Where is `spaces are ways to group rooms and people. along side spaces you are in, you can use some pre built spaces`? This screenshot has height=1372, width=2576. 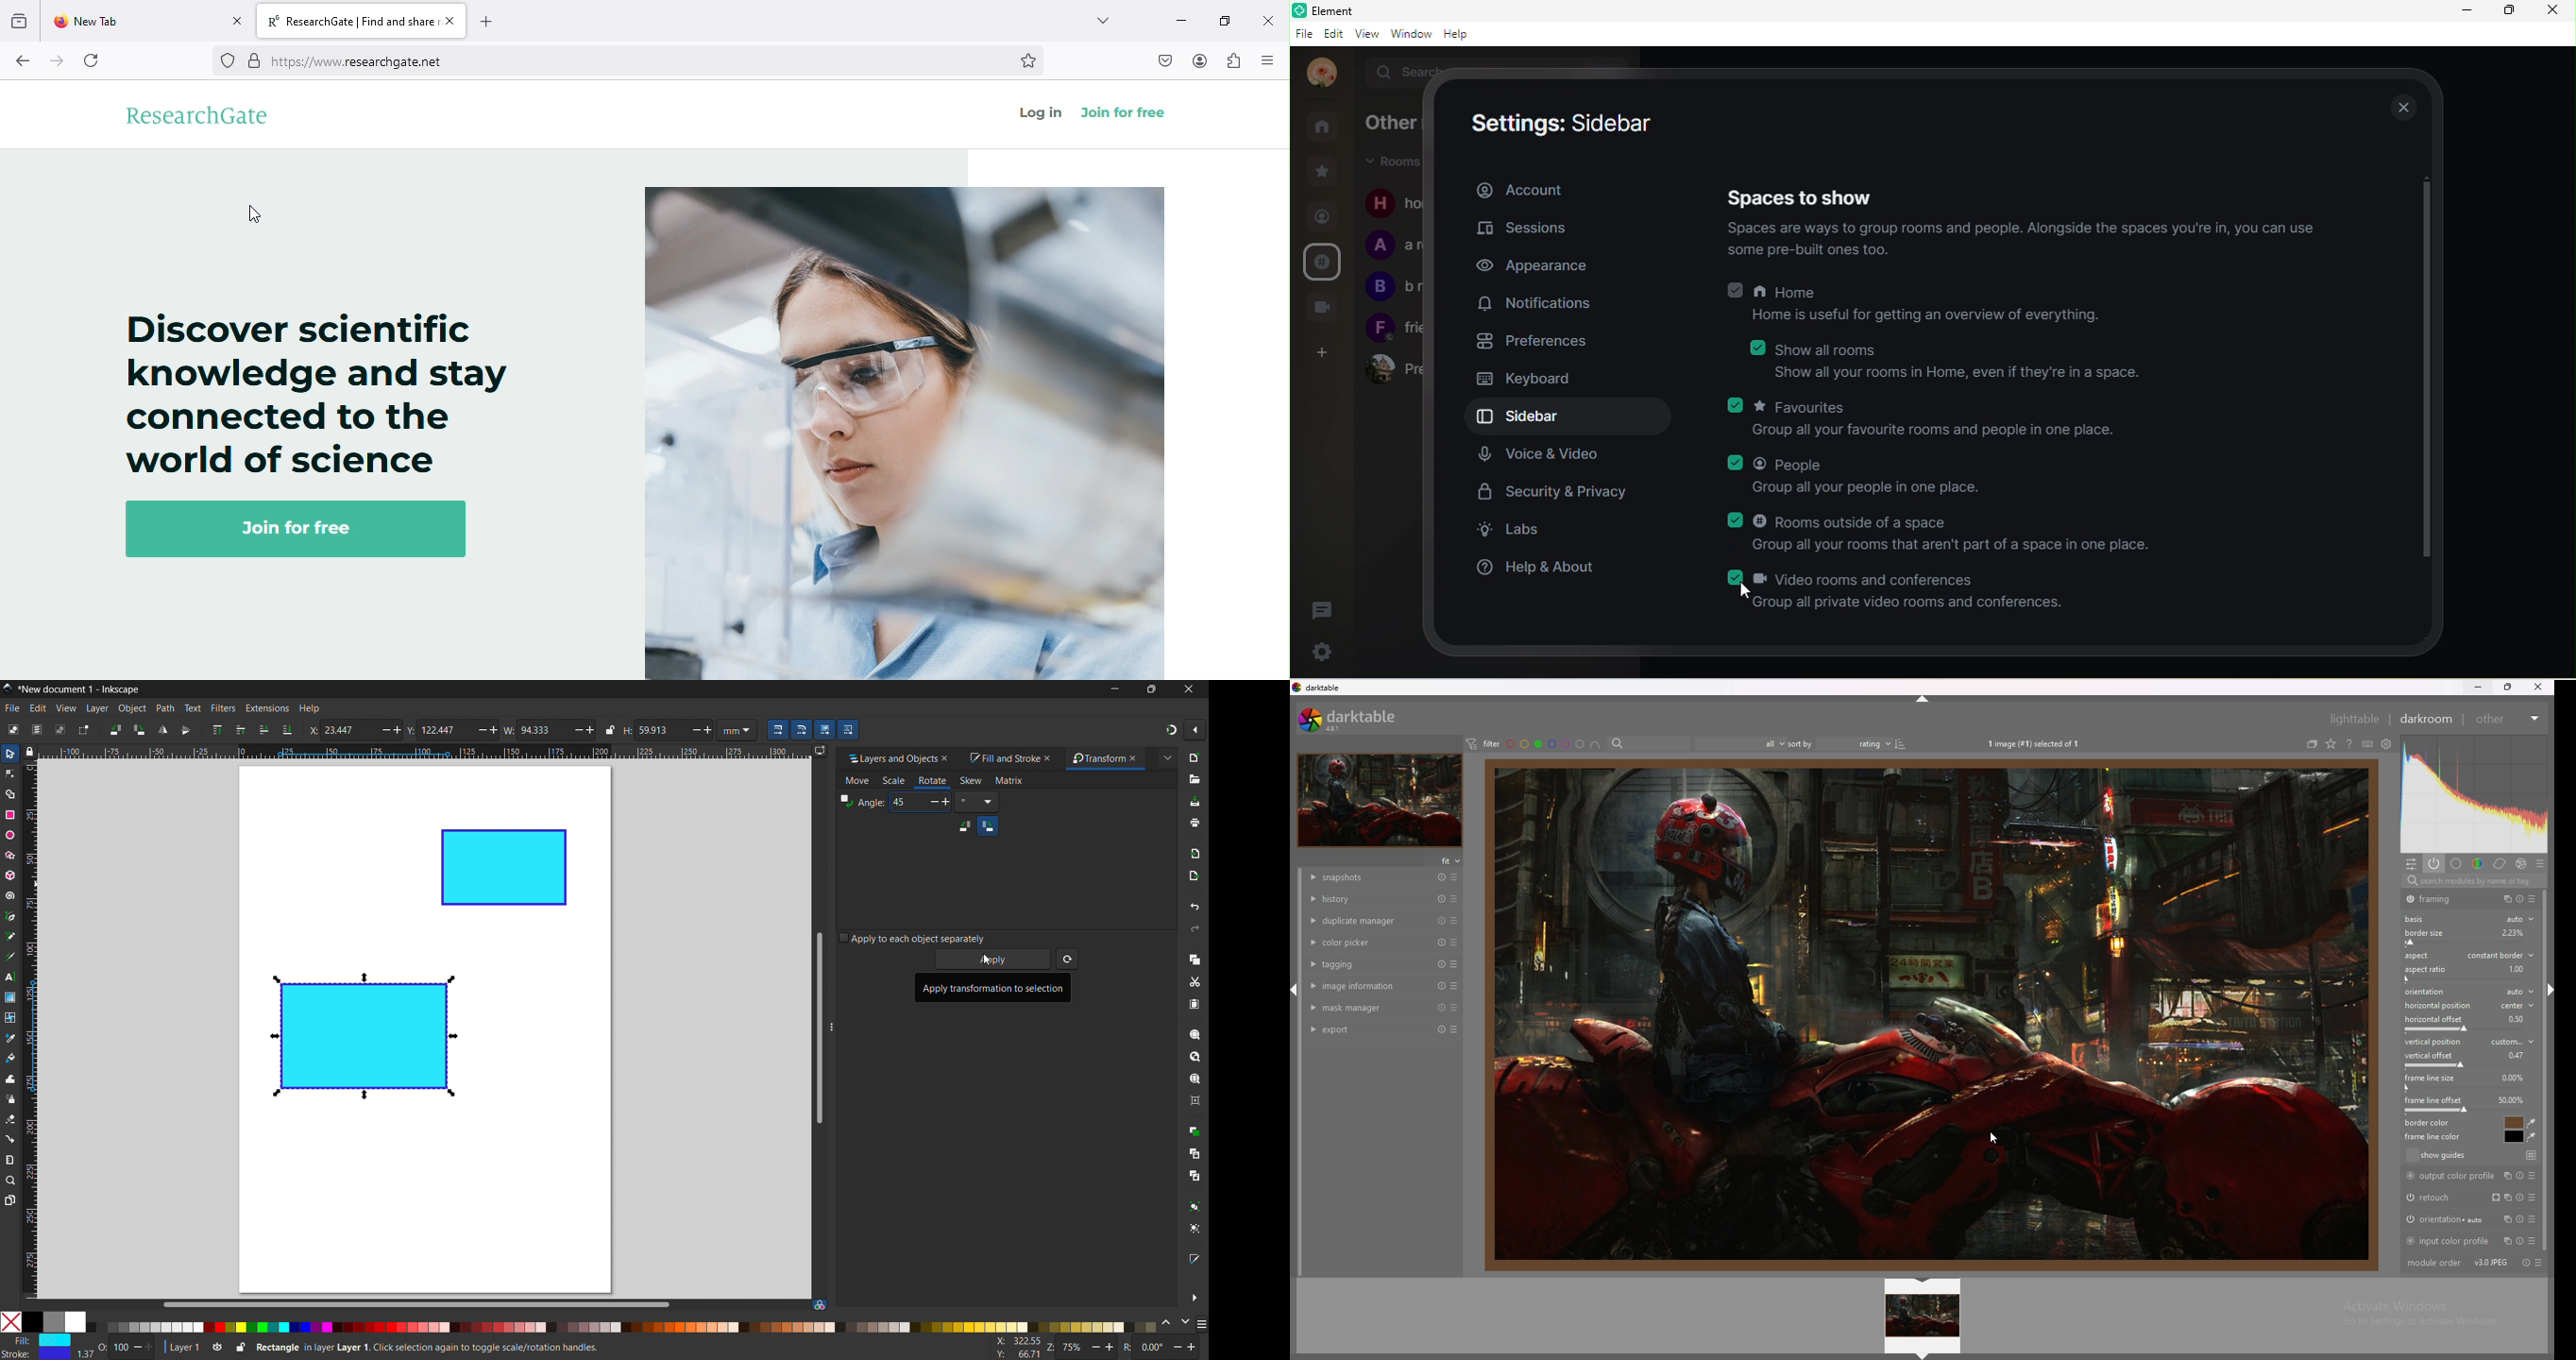
spaces are ways to group rooms and people. along side spaces you are in, you can use some pre built spaces is located at coordinates (2031, 241).